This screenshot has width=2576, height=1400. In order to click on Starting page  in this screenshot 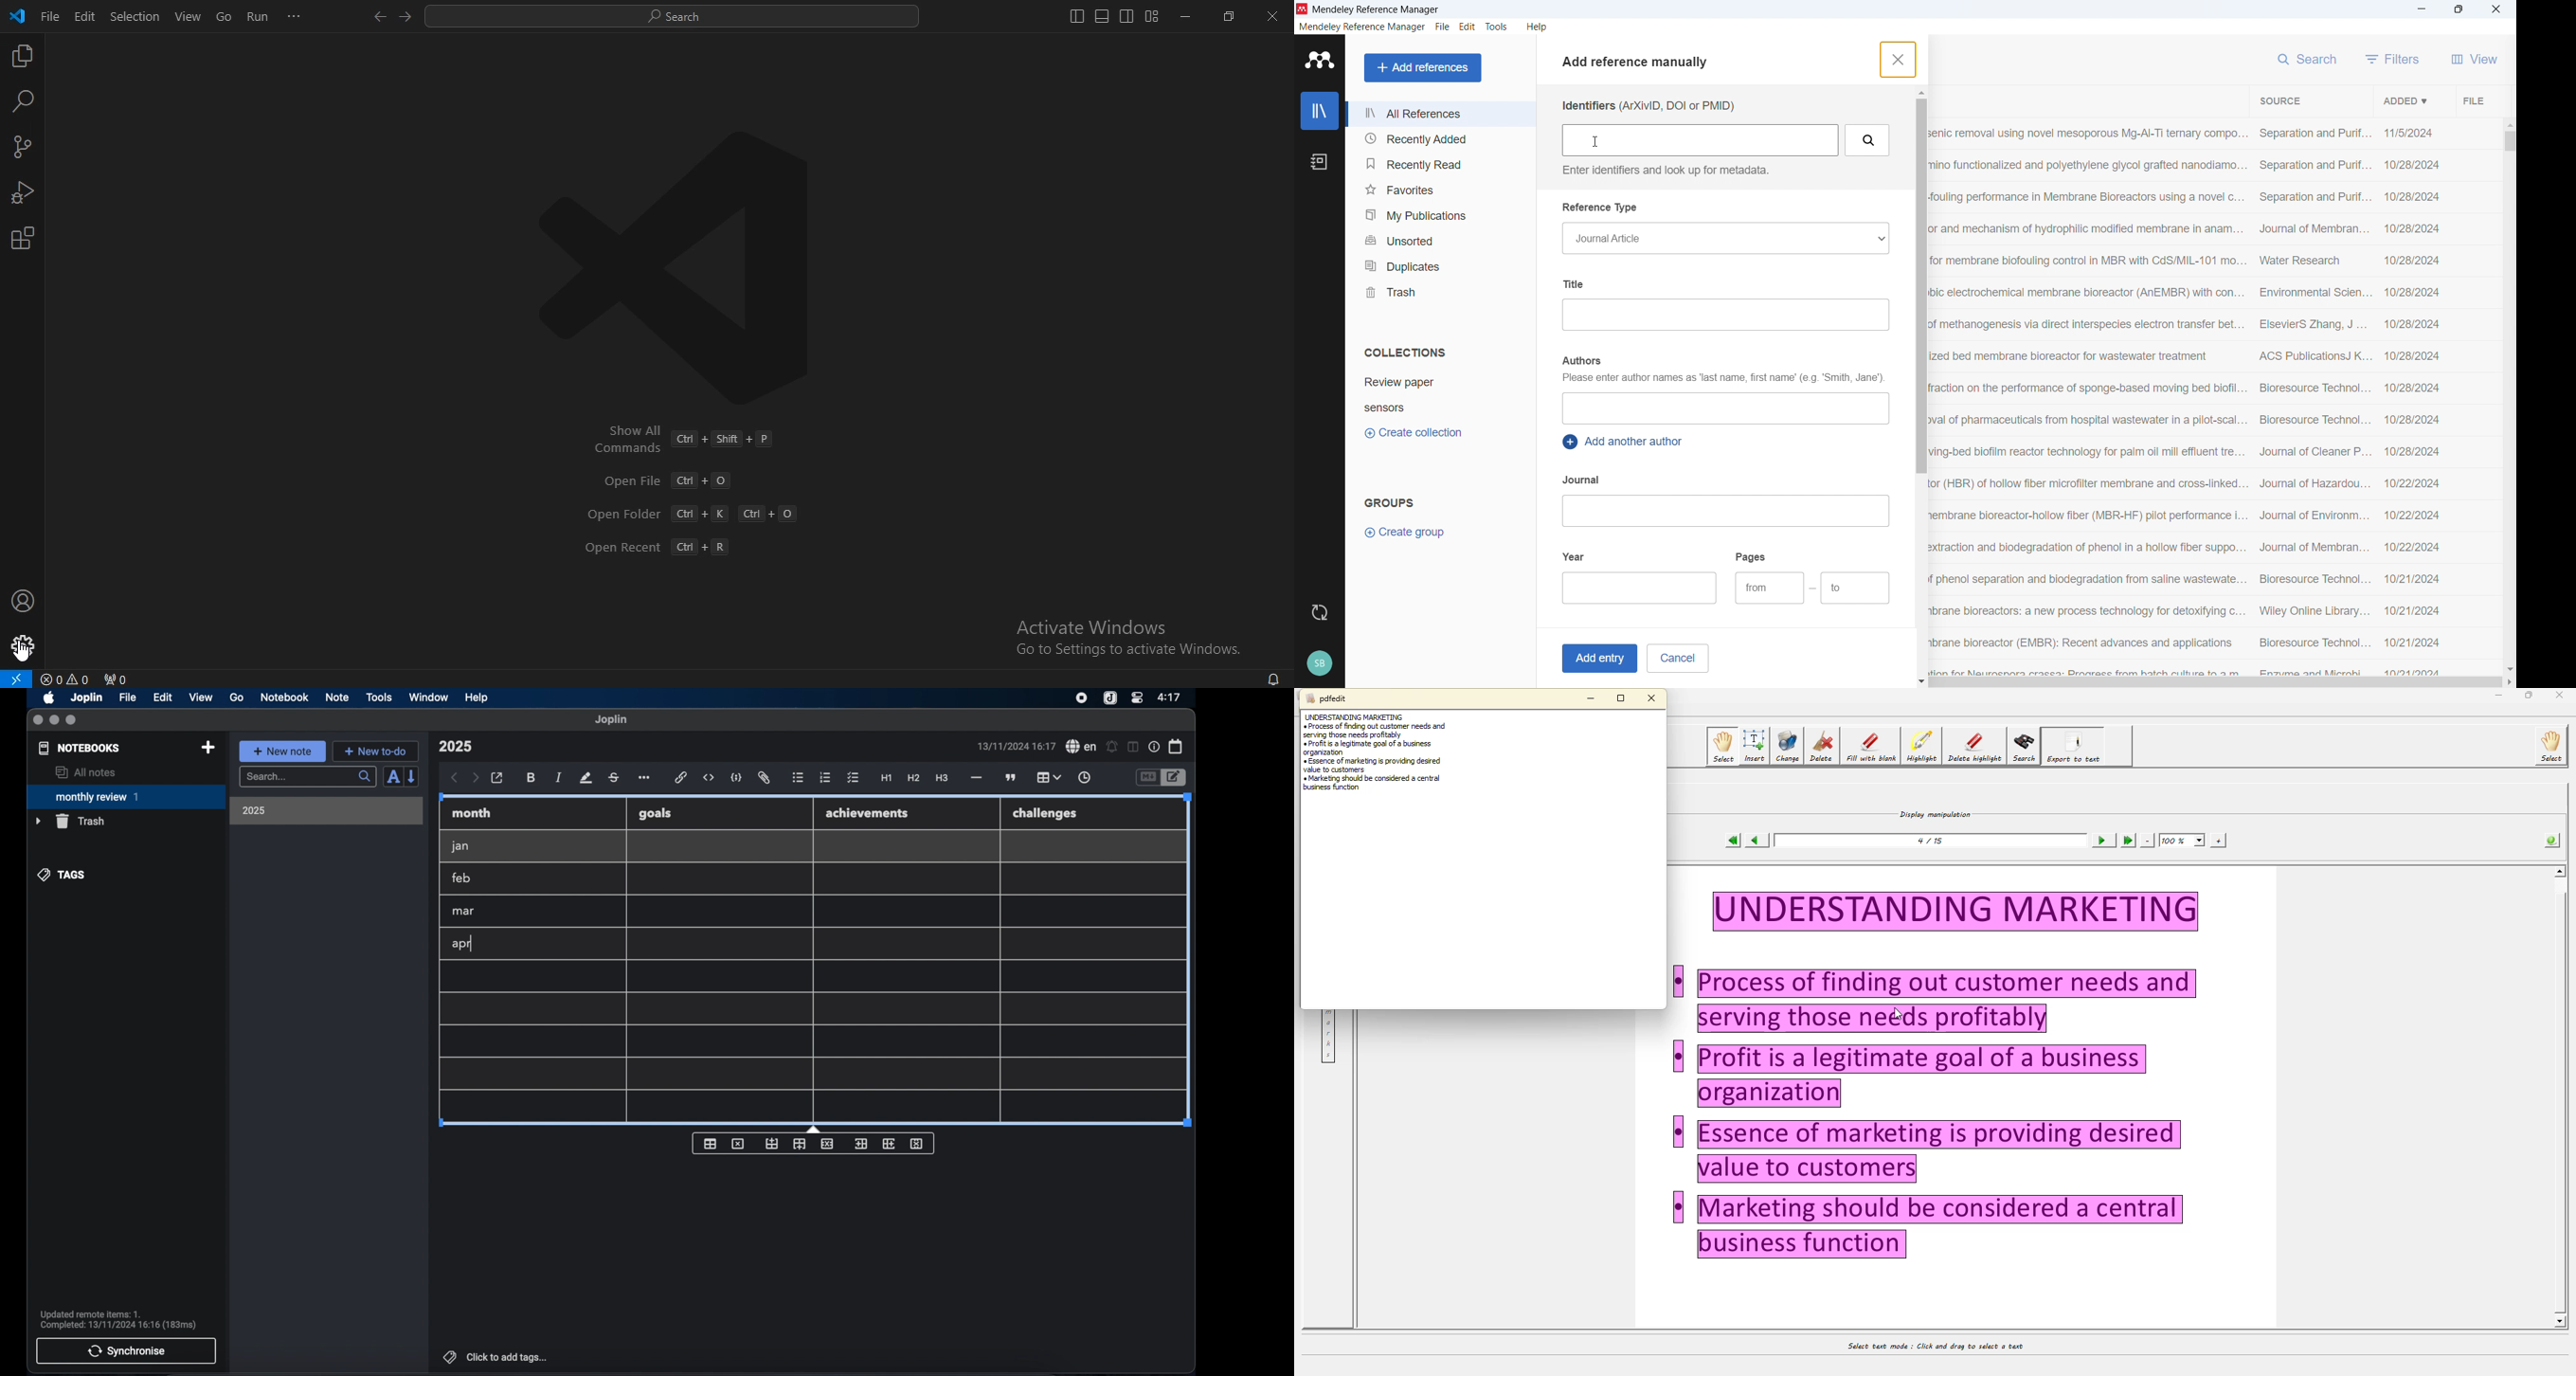, I will do `click(1769, 588)`.